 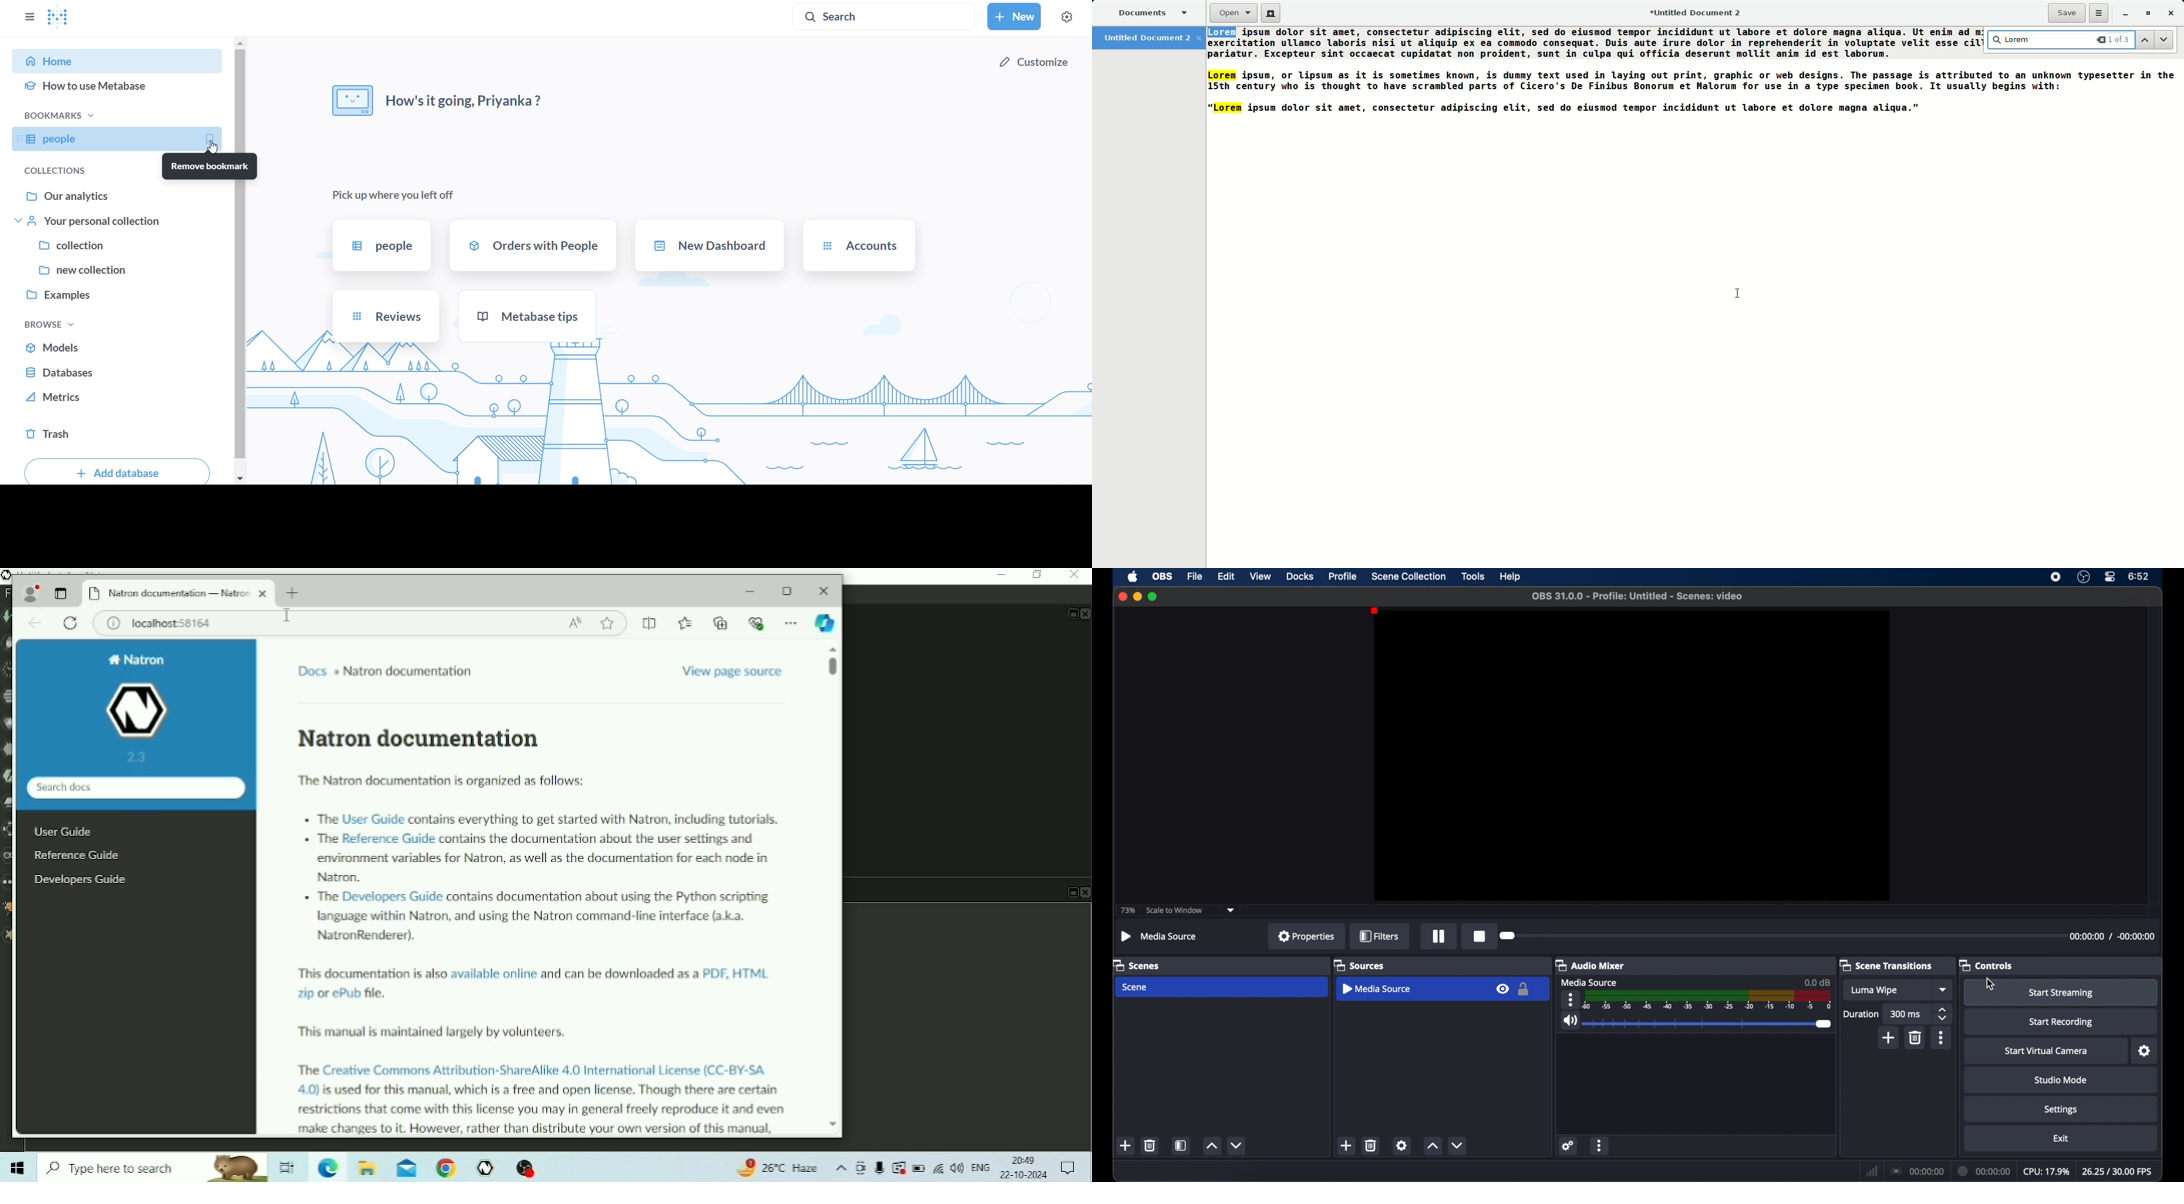 What do you see at coordinates (1175, 910) in the screenshot?
I see `scale to window` at bounding box center [1175, 910].